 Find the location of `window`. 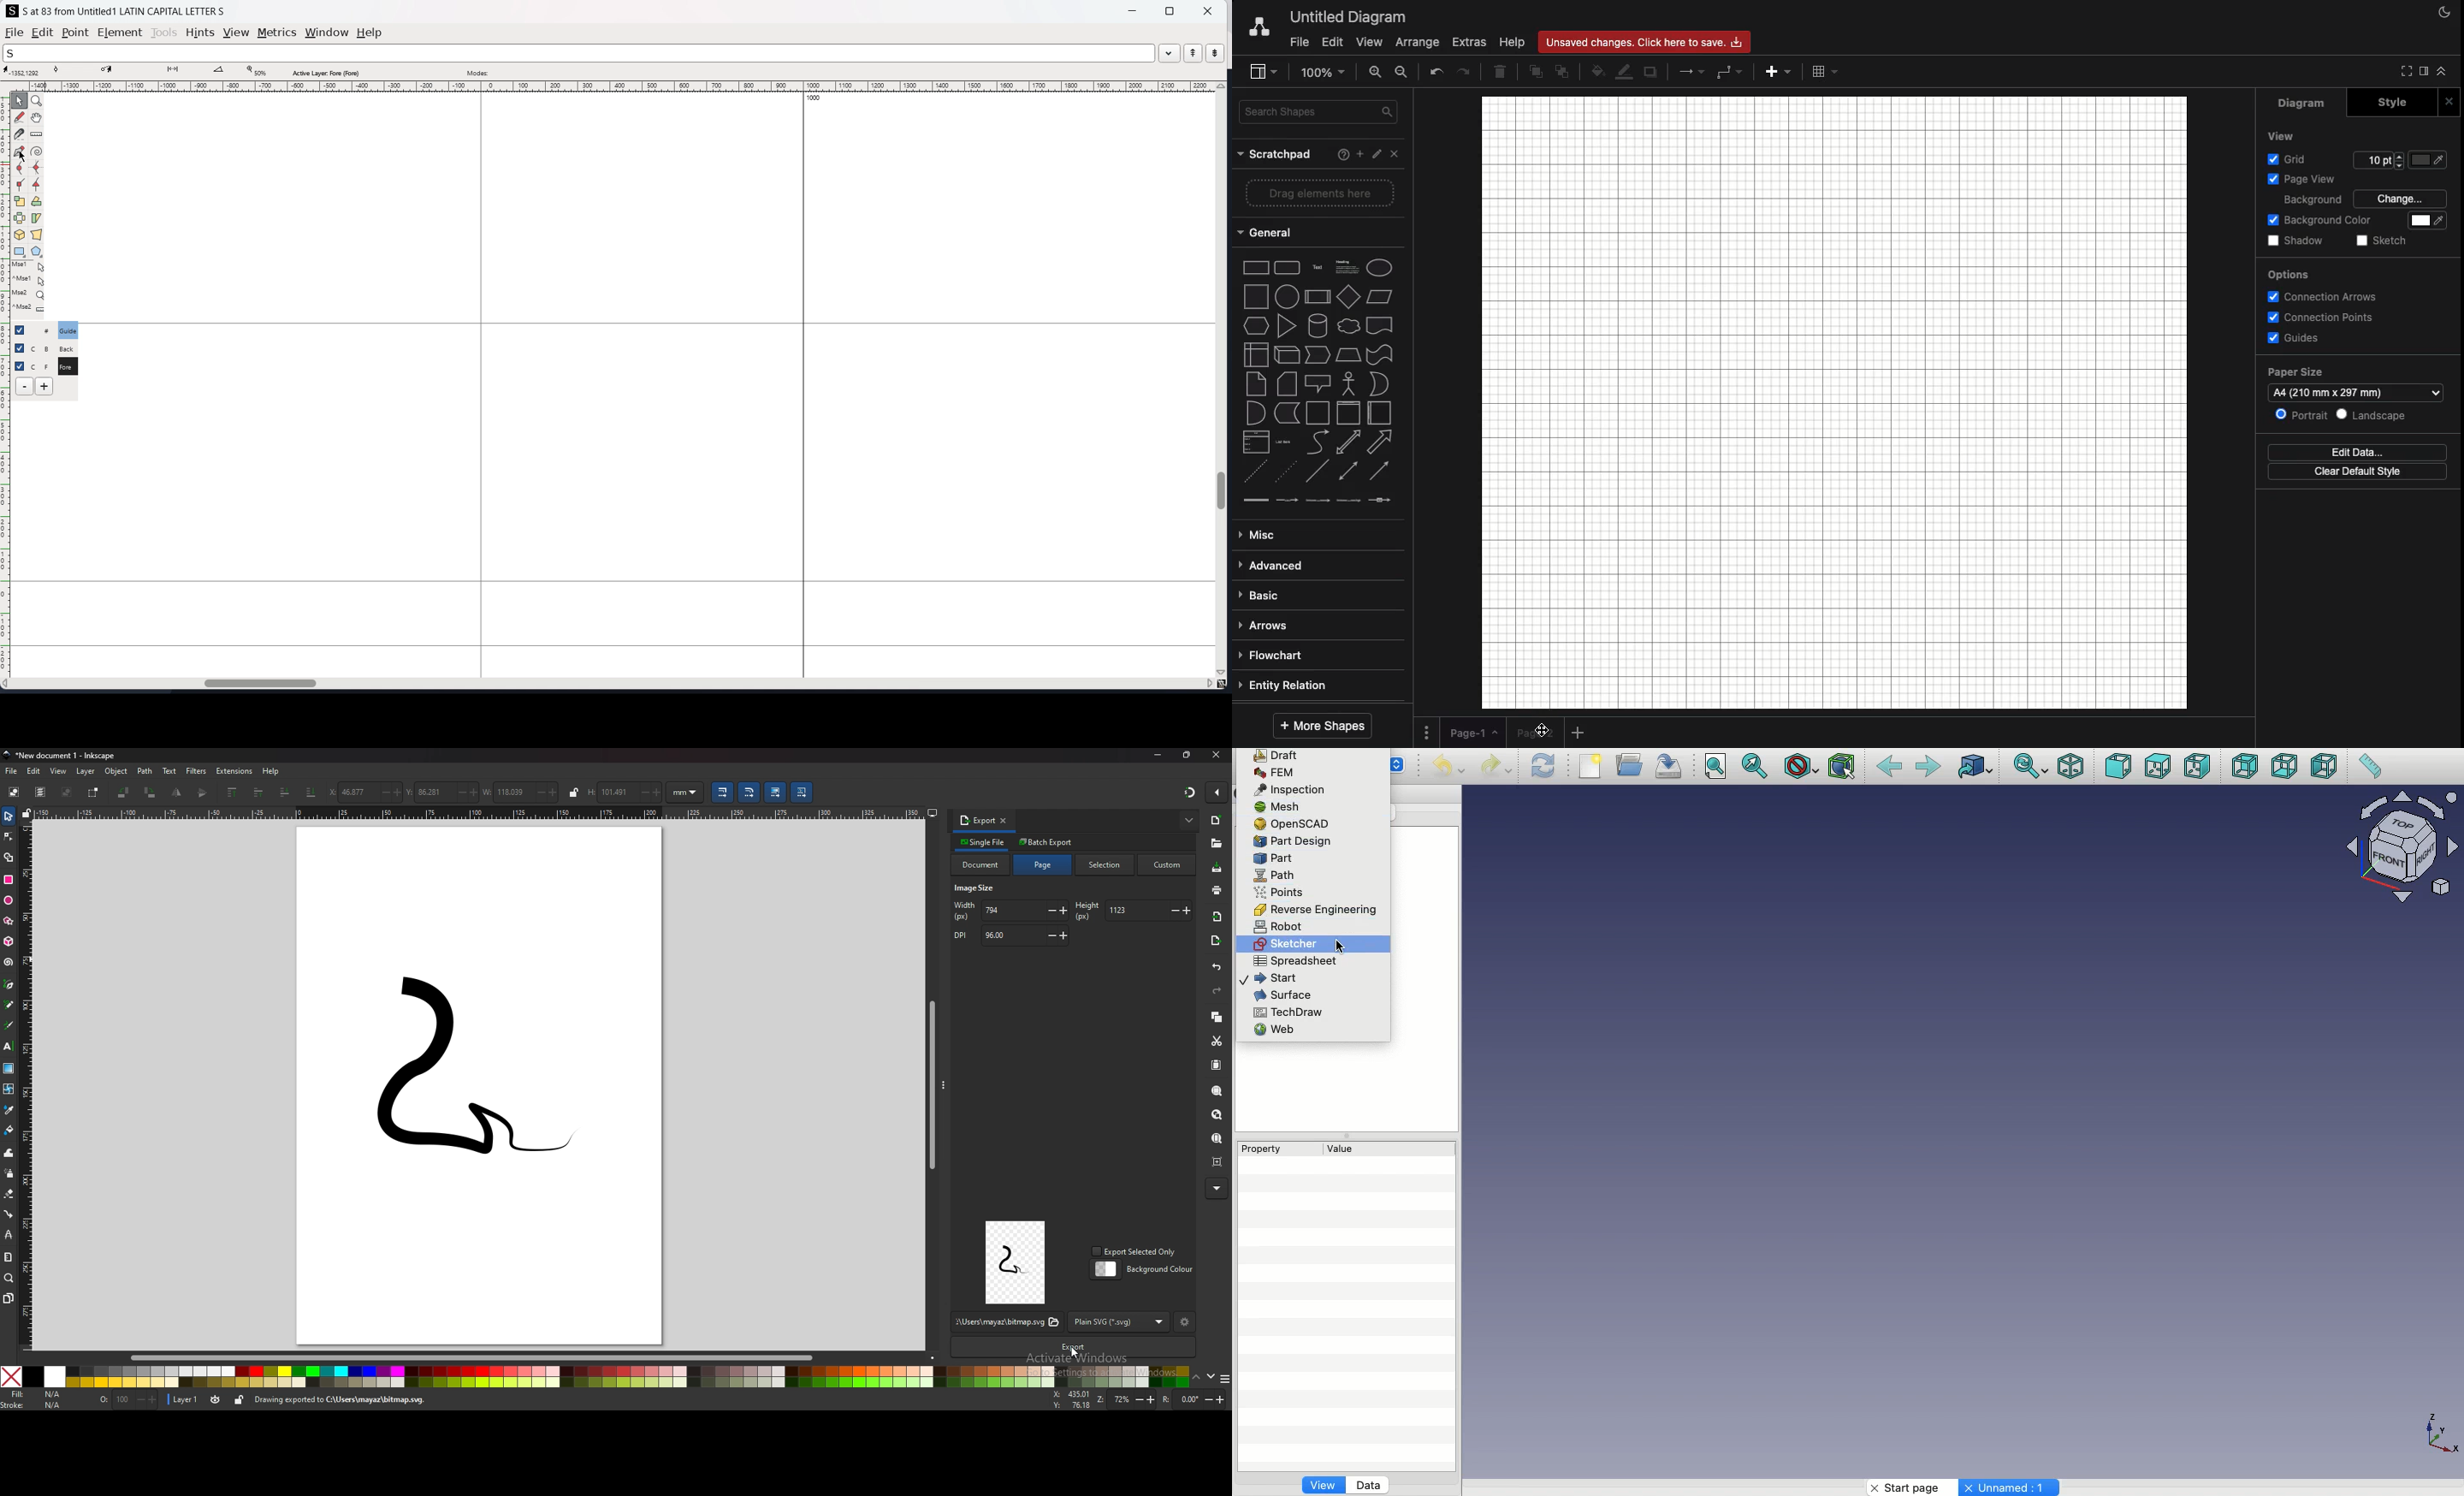

window is located at coordinates (326, 33).